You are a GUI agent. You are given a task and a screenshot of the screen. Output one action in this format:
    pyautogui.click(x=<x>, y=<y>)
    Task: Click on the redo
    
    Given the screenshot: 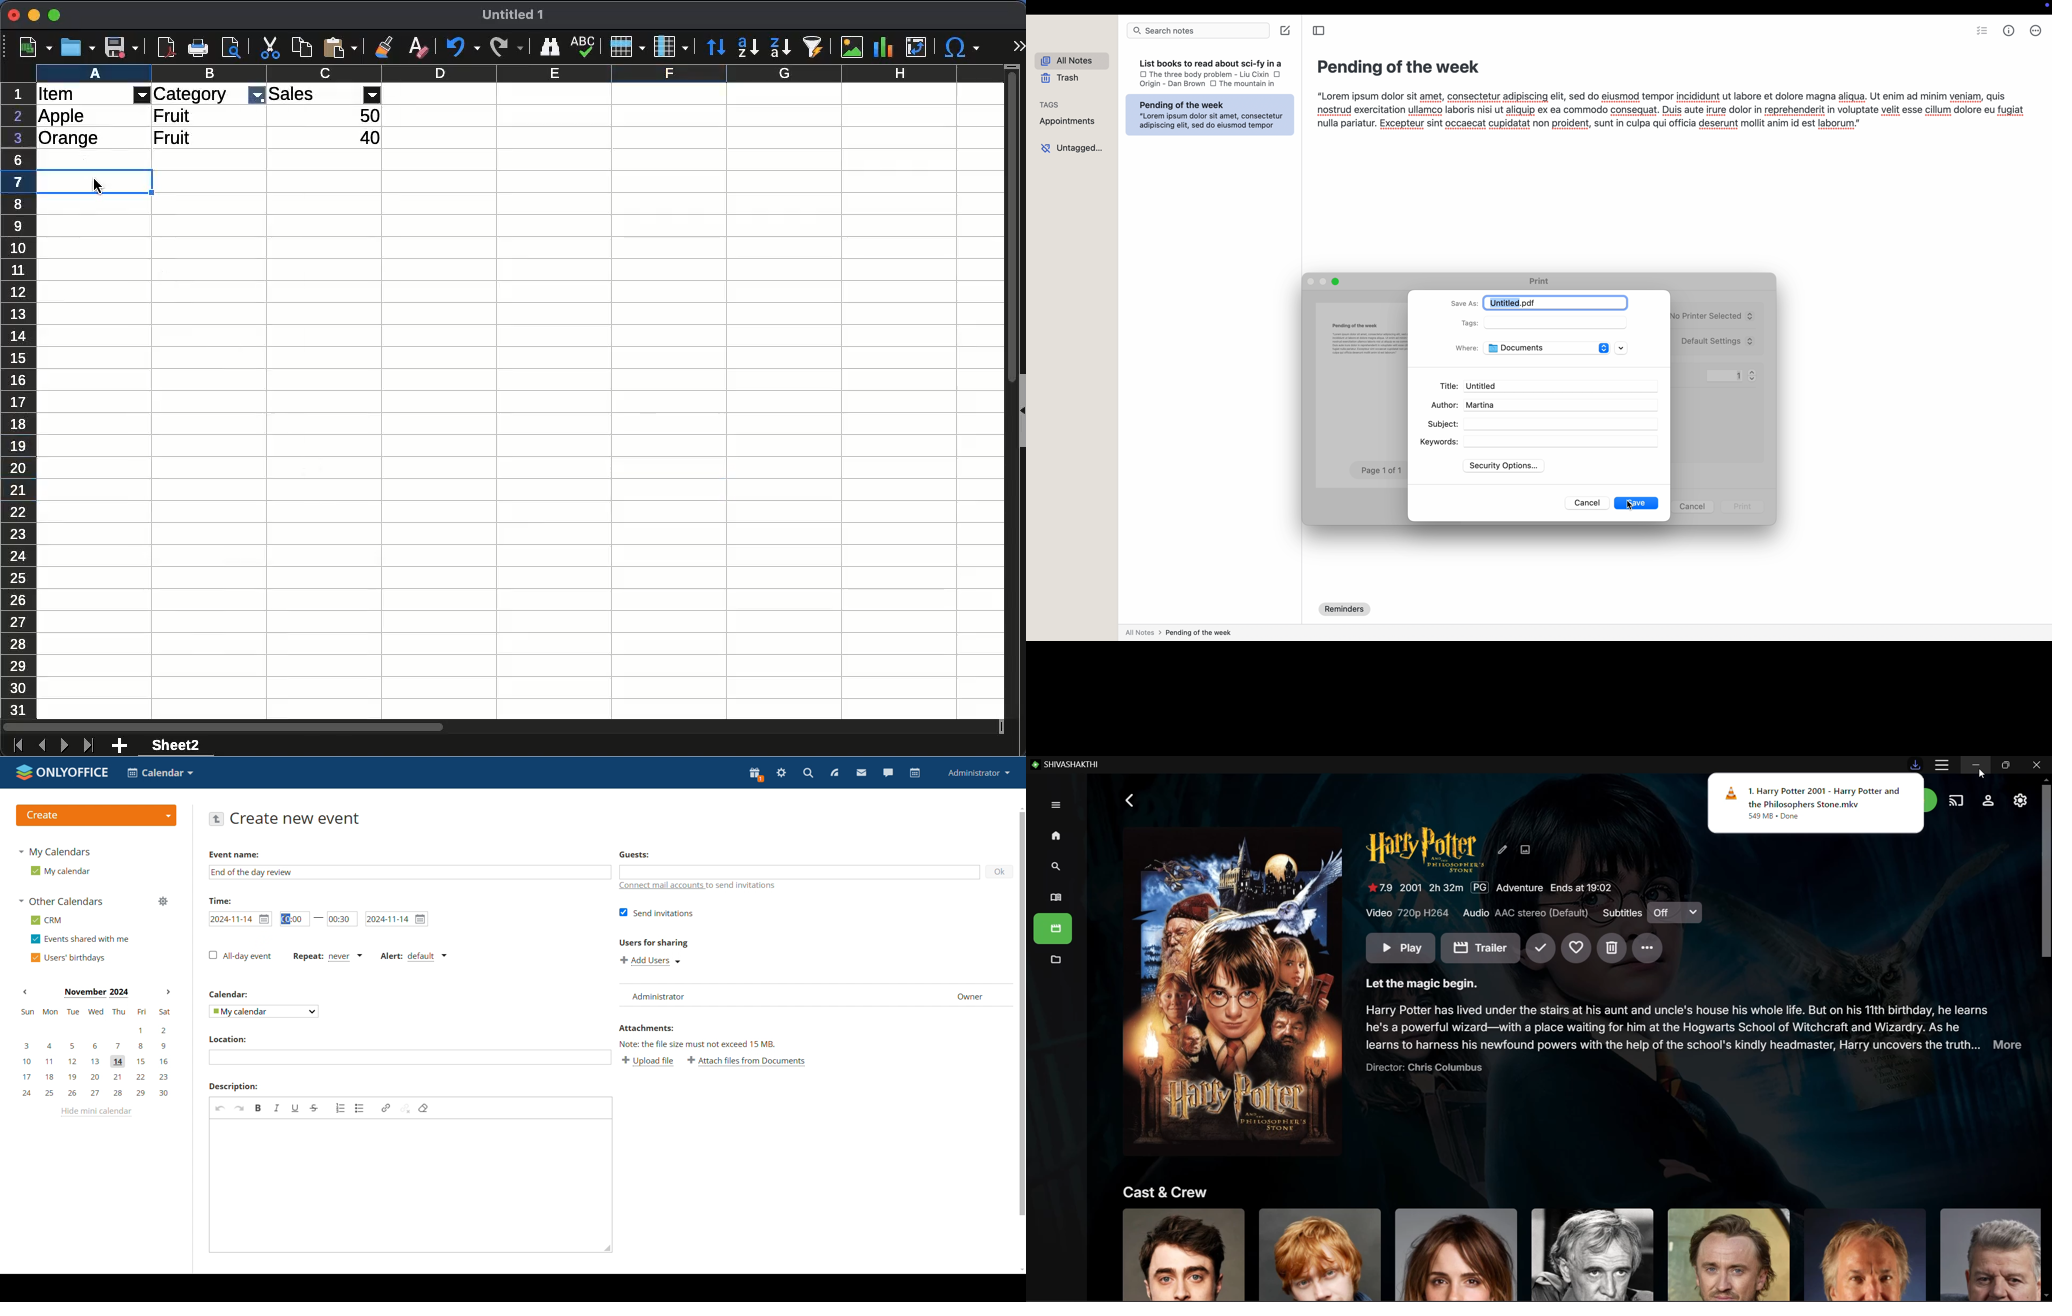 What is the action you would take?
    pyautogui.click(x=239, y=1108)
    